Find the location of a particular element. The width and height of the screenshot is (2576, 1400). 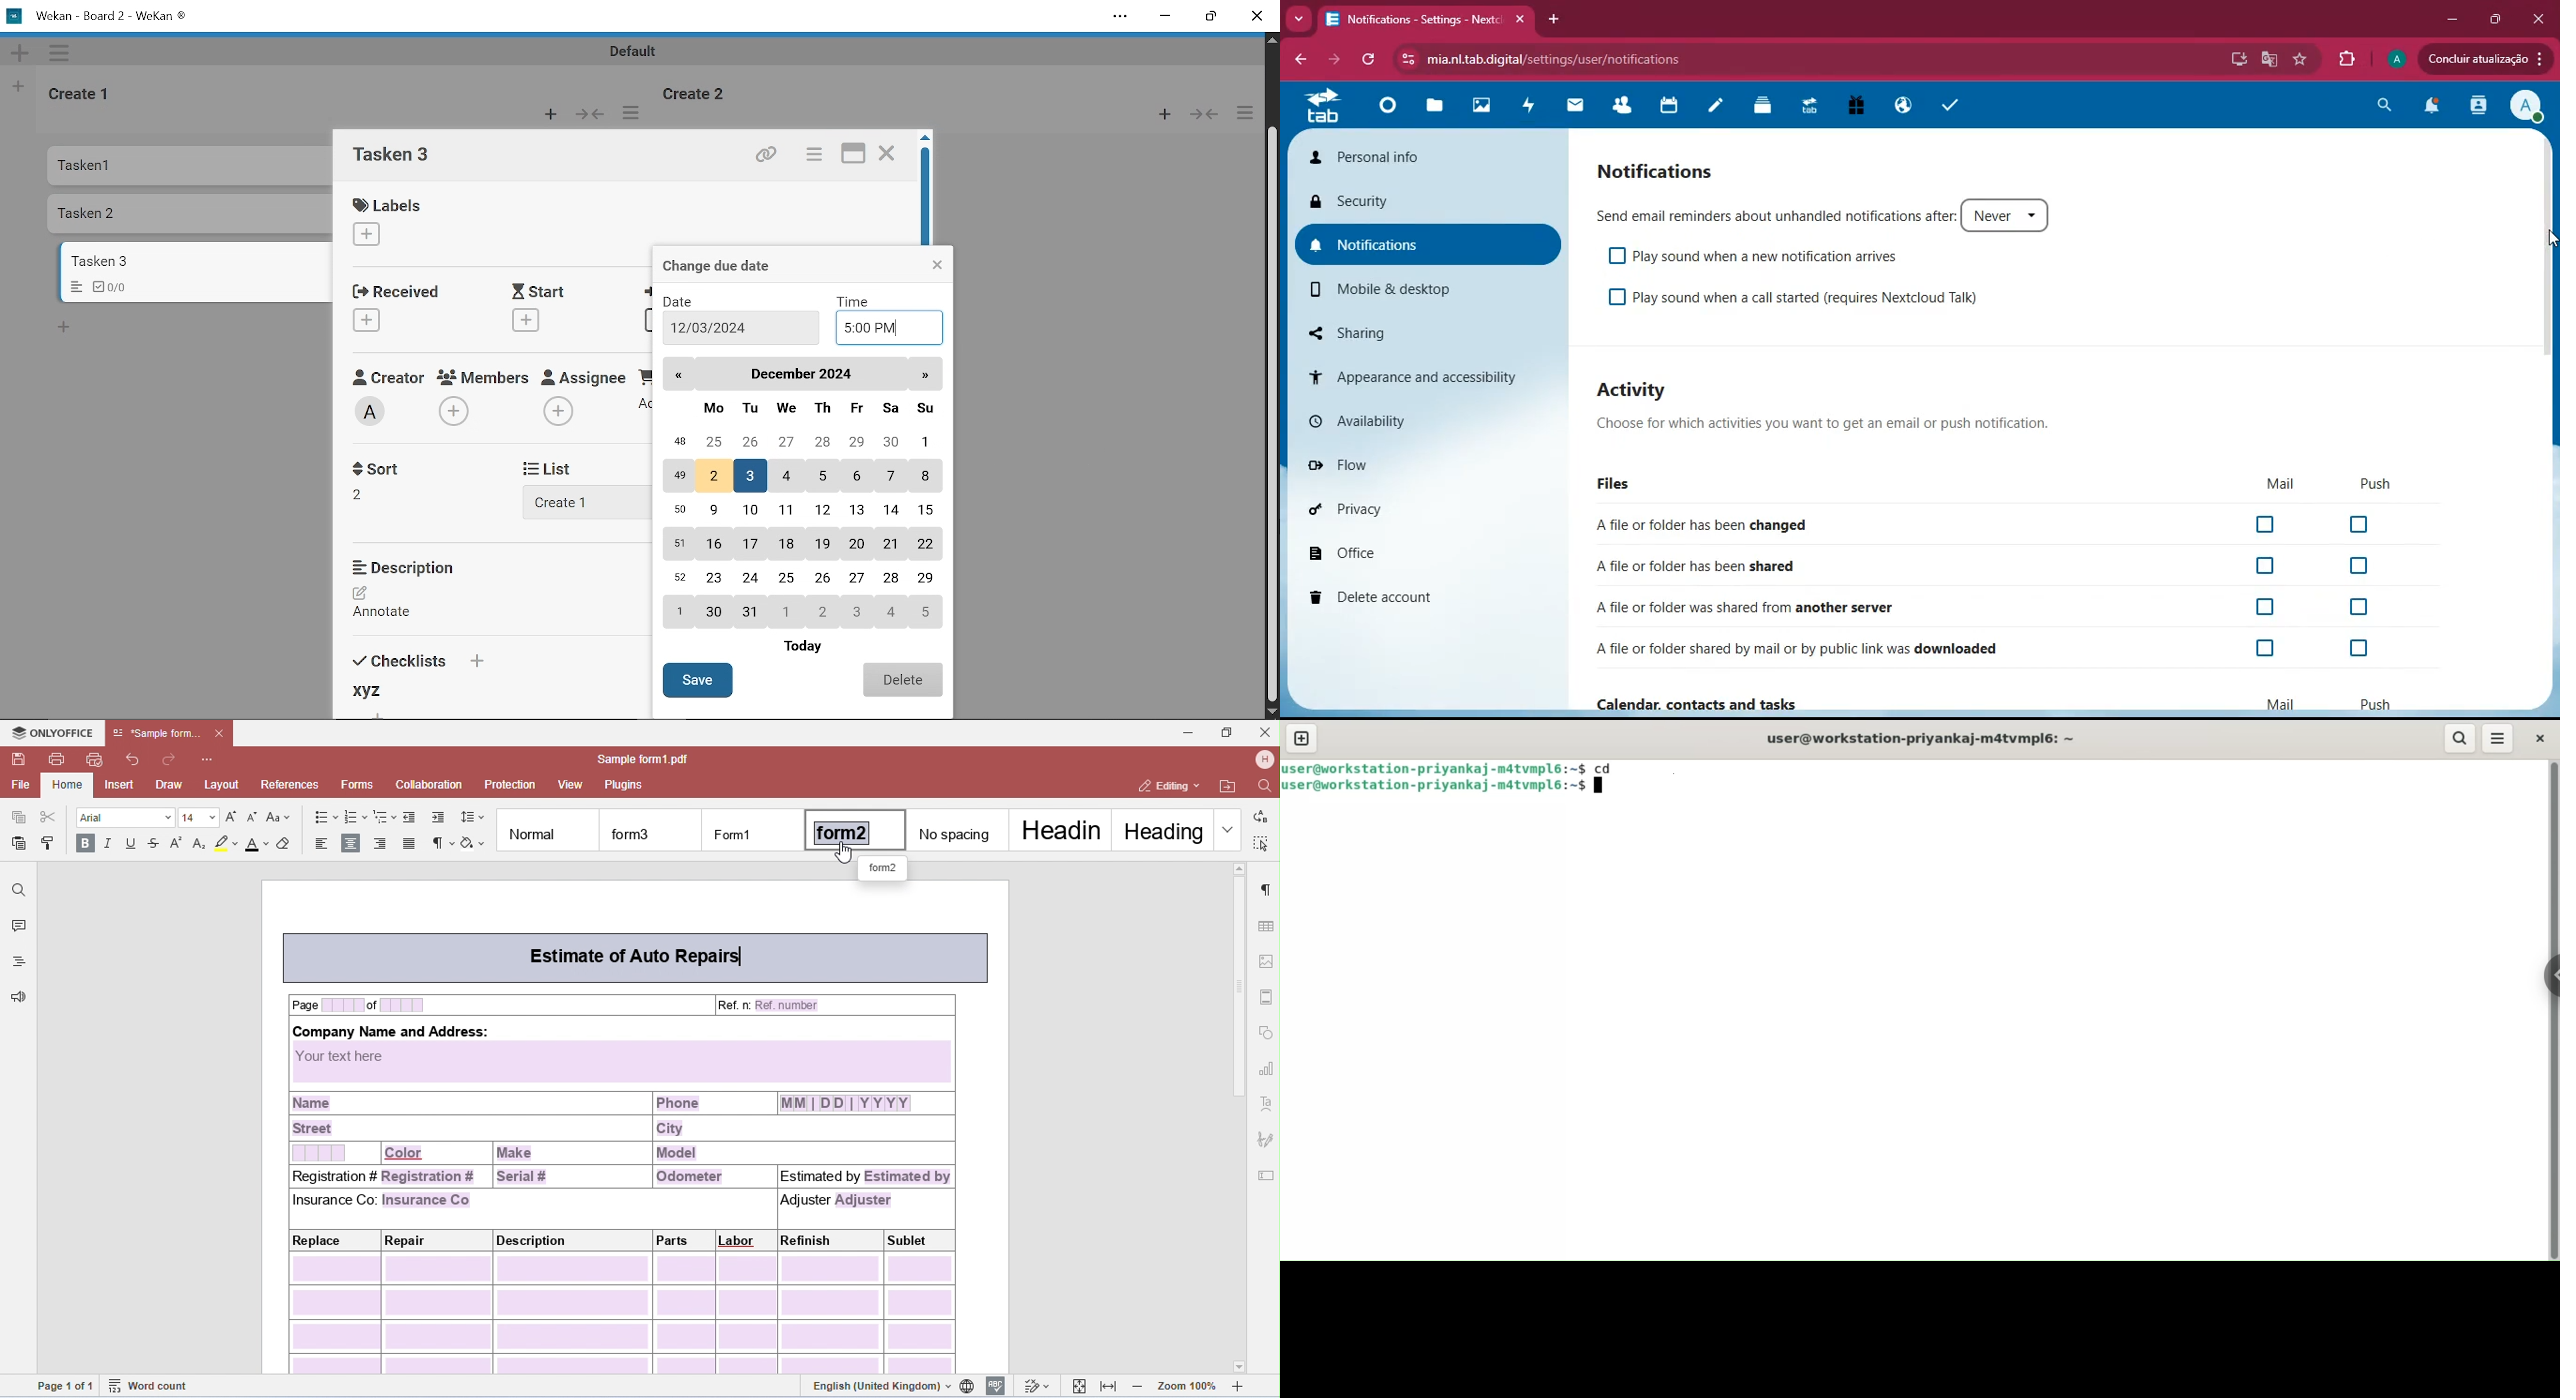

Close is located at coordinates (936, 264).